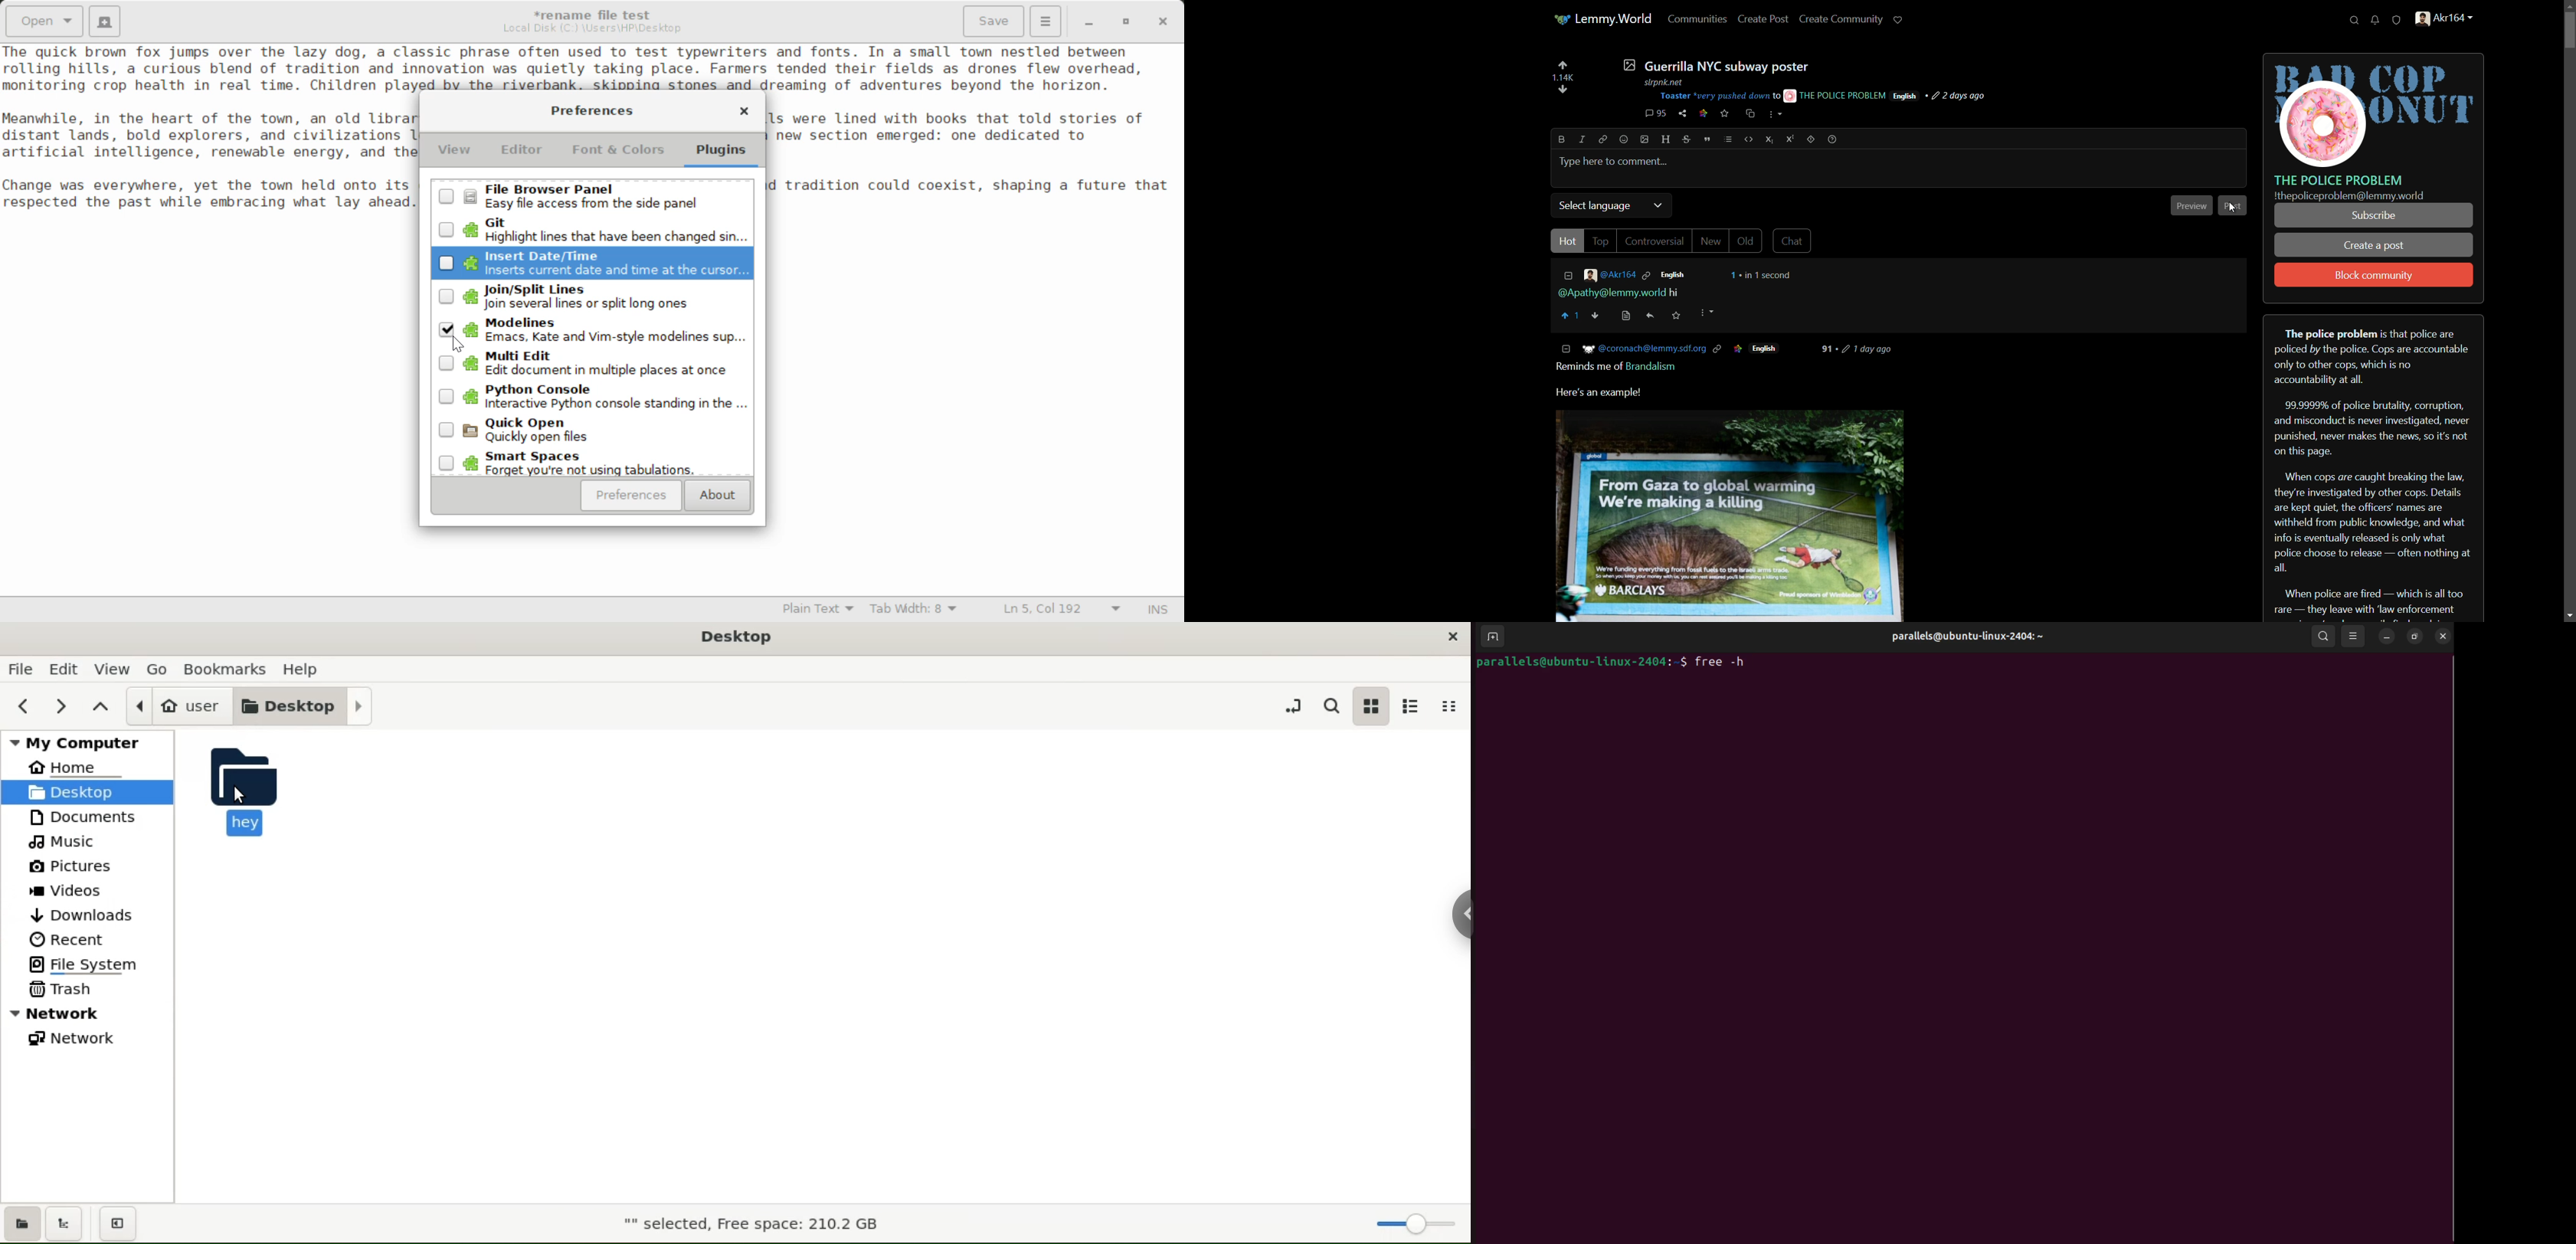 The width and height of the screenshot is (2576, 1260). Describe the element at coordinates (2567, 311) in the screenshot. I see `scroll bar` at that location.